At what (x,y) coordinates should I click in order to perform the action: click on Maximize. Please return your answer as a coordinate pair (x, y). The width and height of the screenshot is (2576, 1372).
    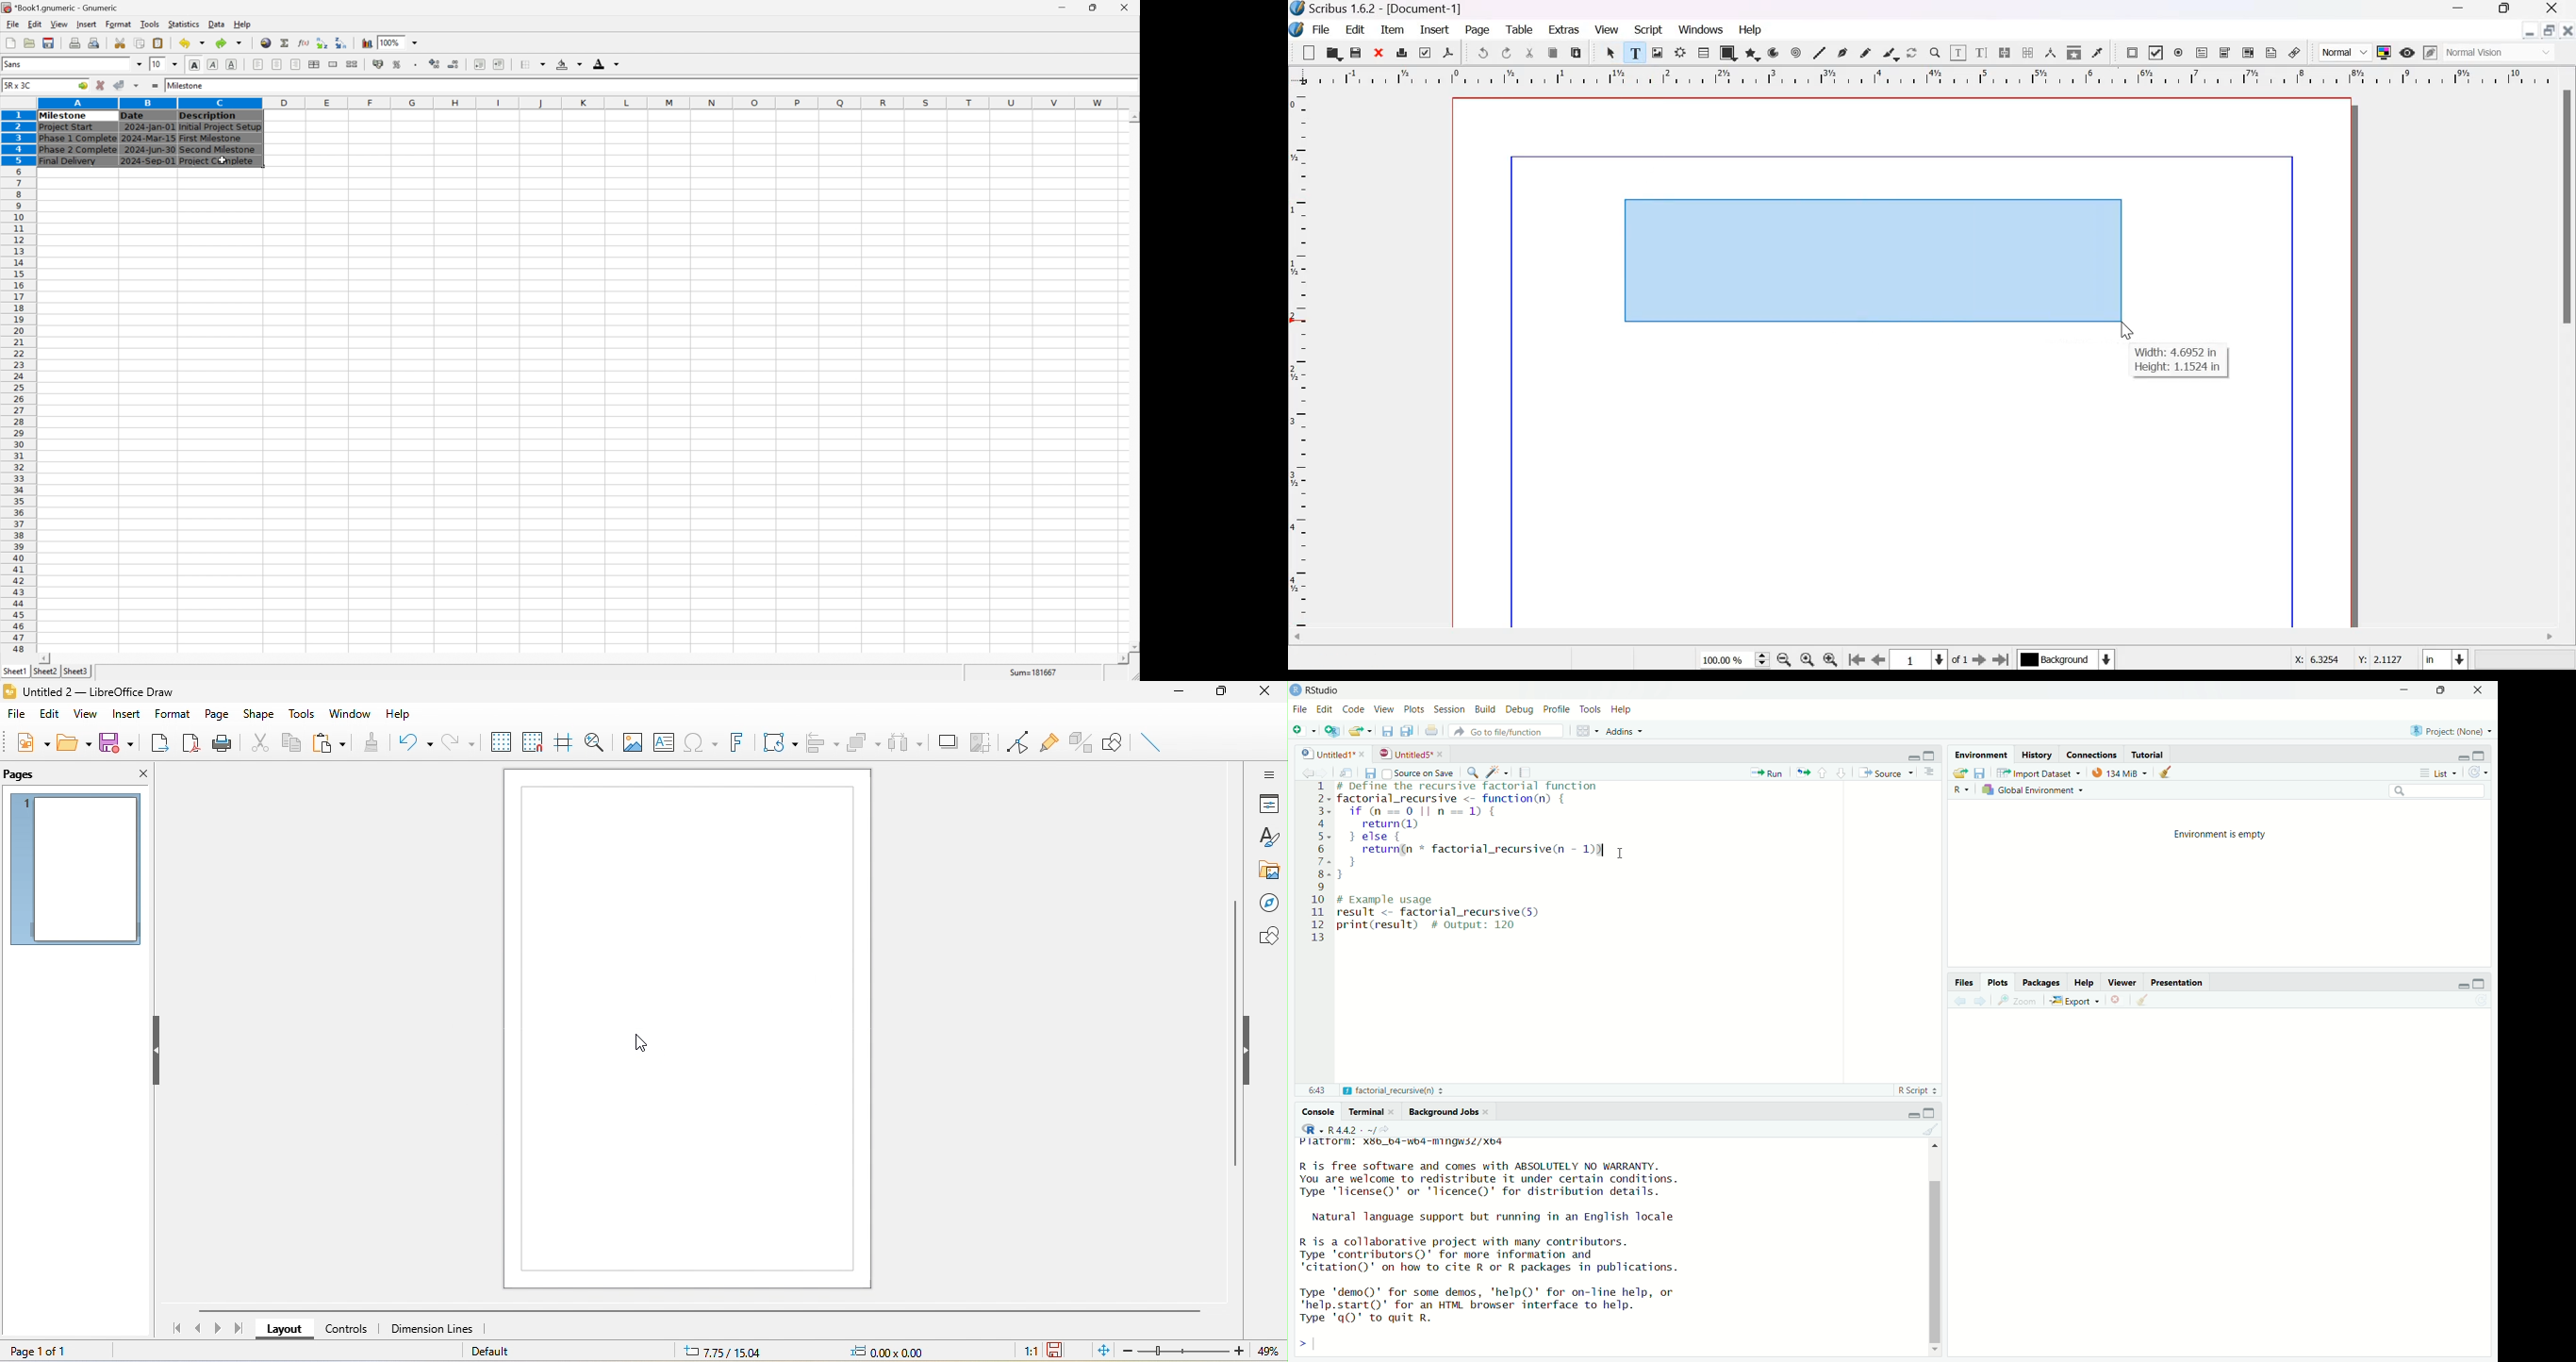
    Looking at the image, I should click on (2480, 984).